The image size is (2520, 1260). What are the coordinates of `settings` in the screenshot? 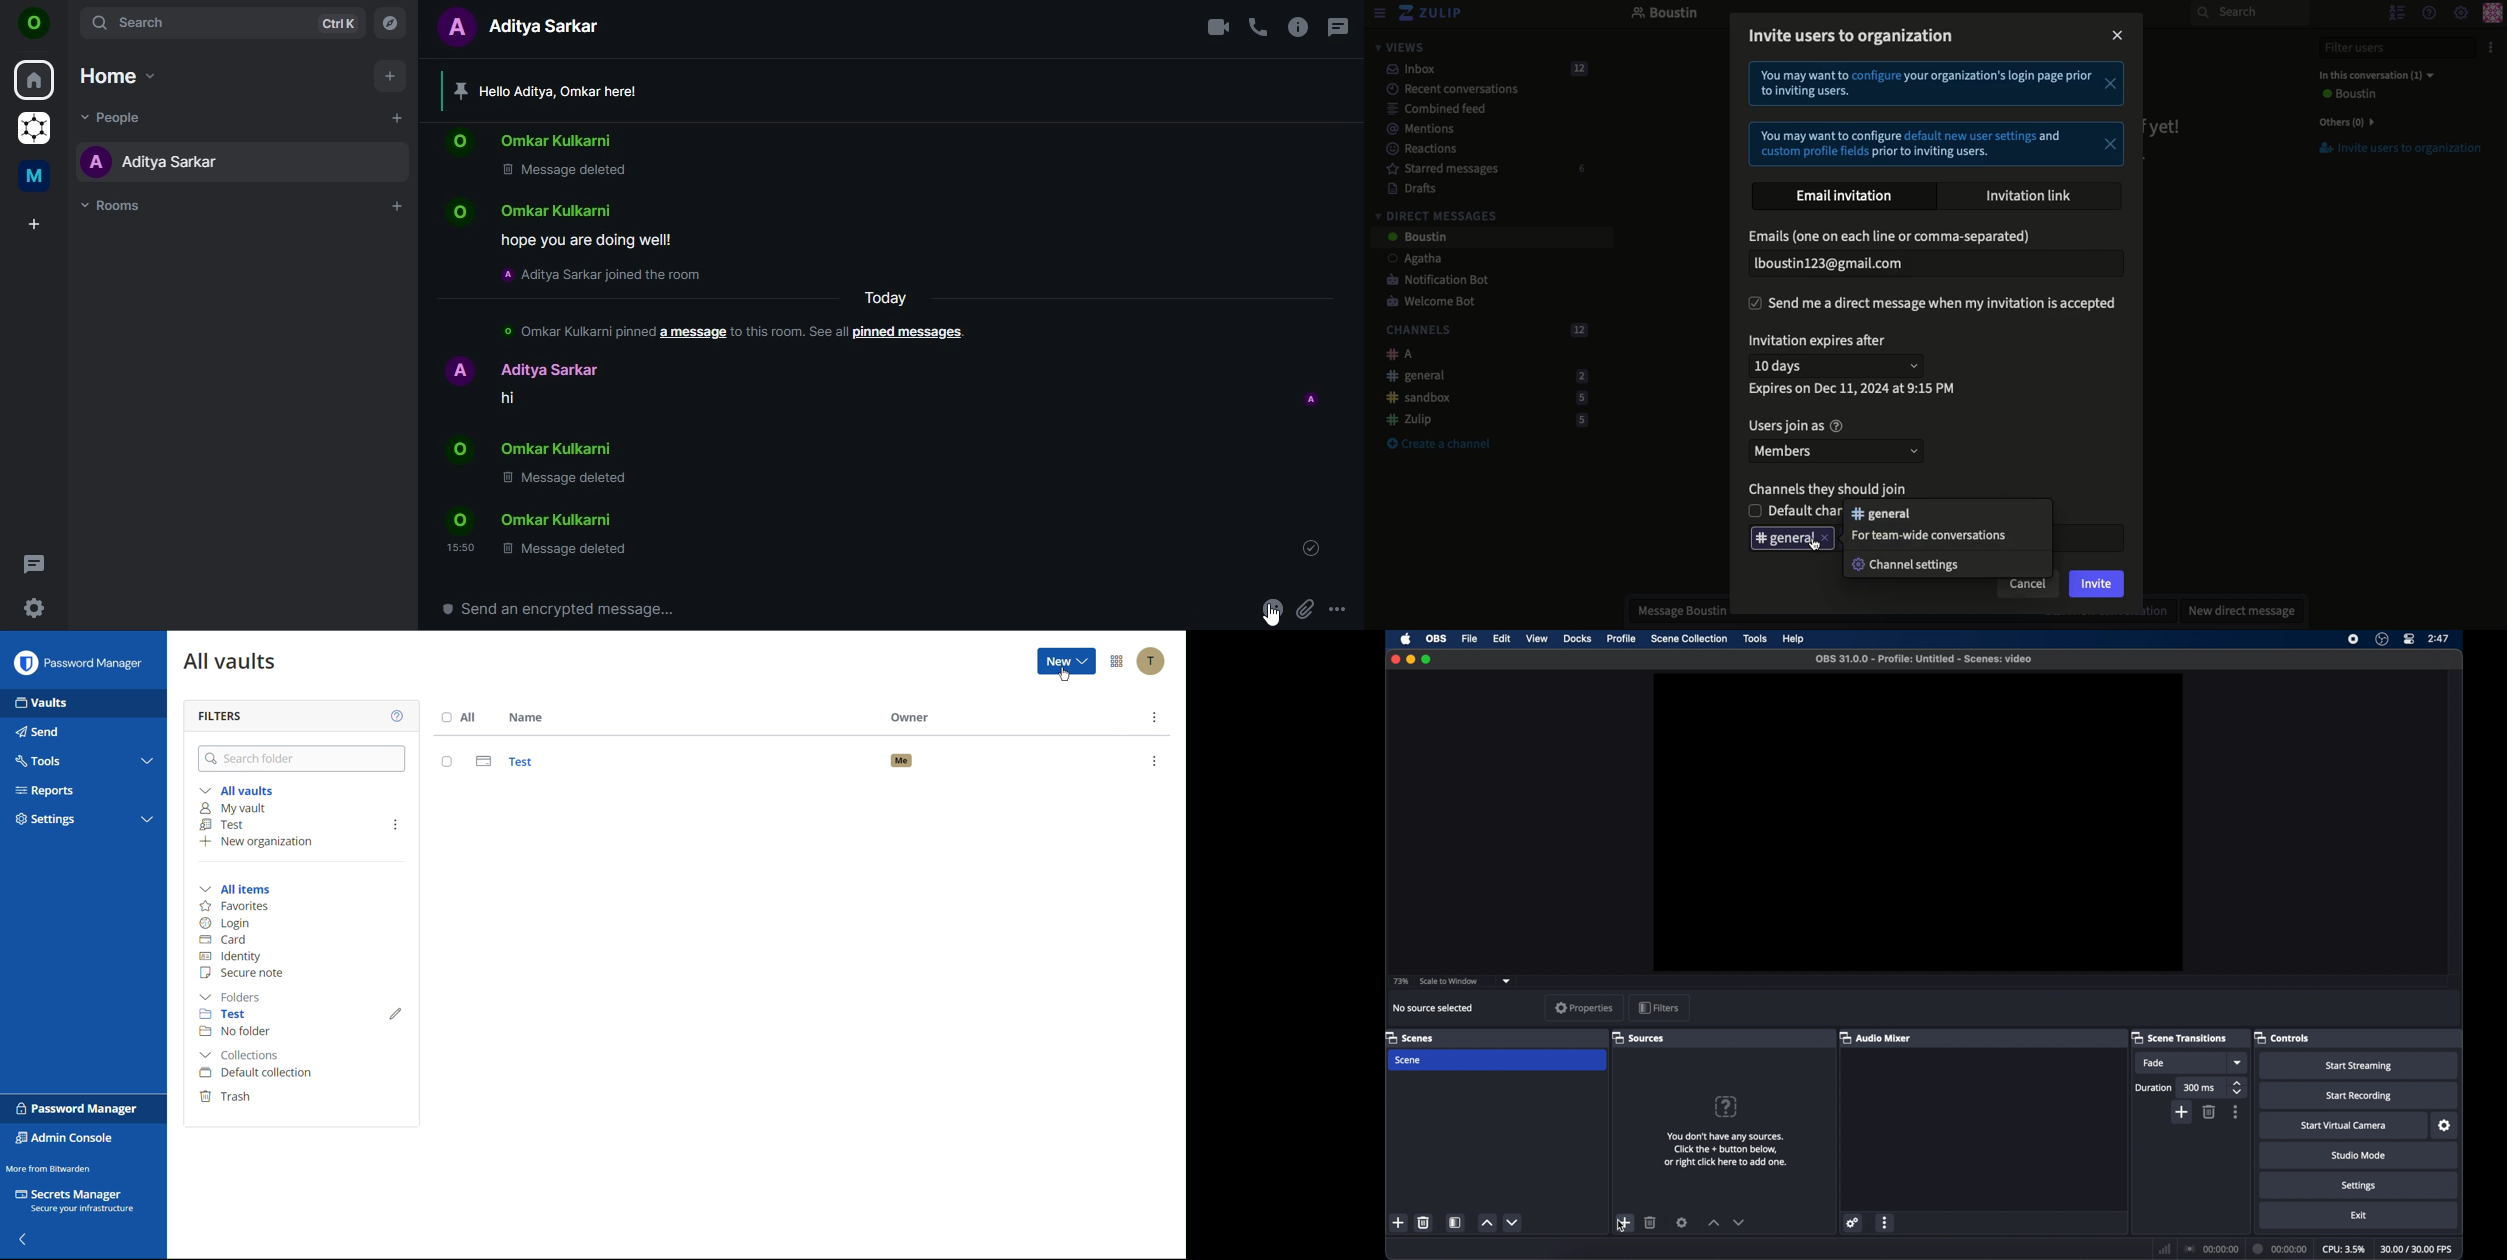 It's located at (1682, 1222).